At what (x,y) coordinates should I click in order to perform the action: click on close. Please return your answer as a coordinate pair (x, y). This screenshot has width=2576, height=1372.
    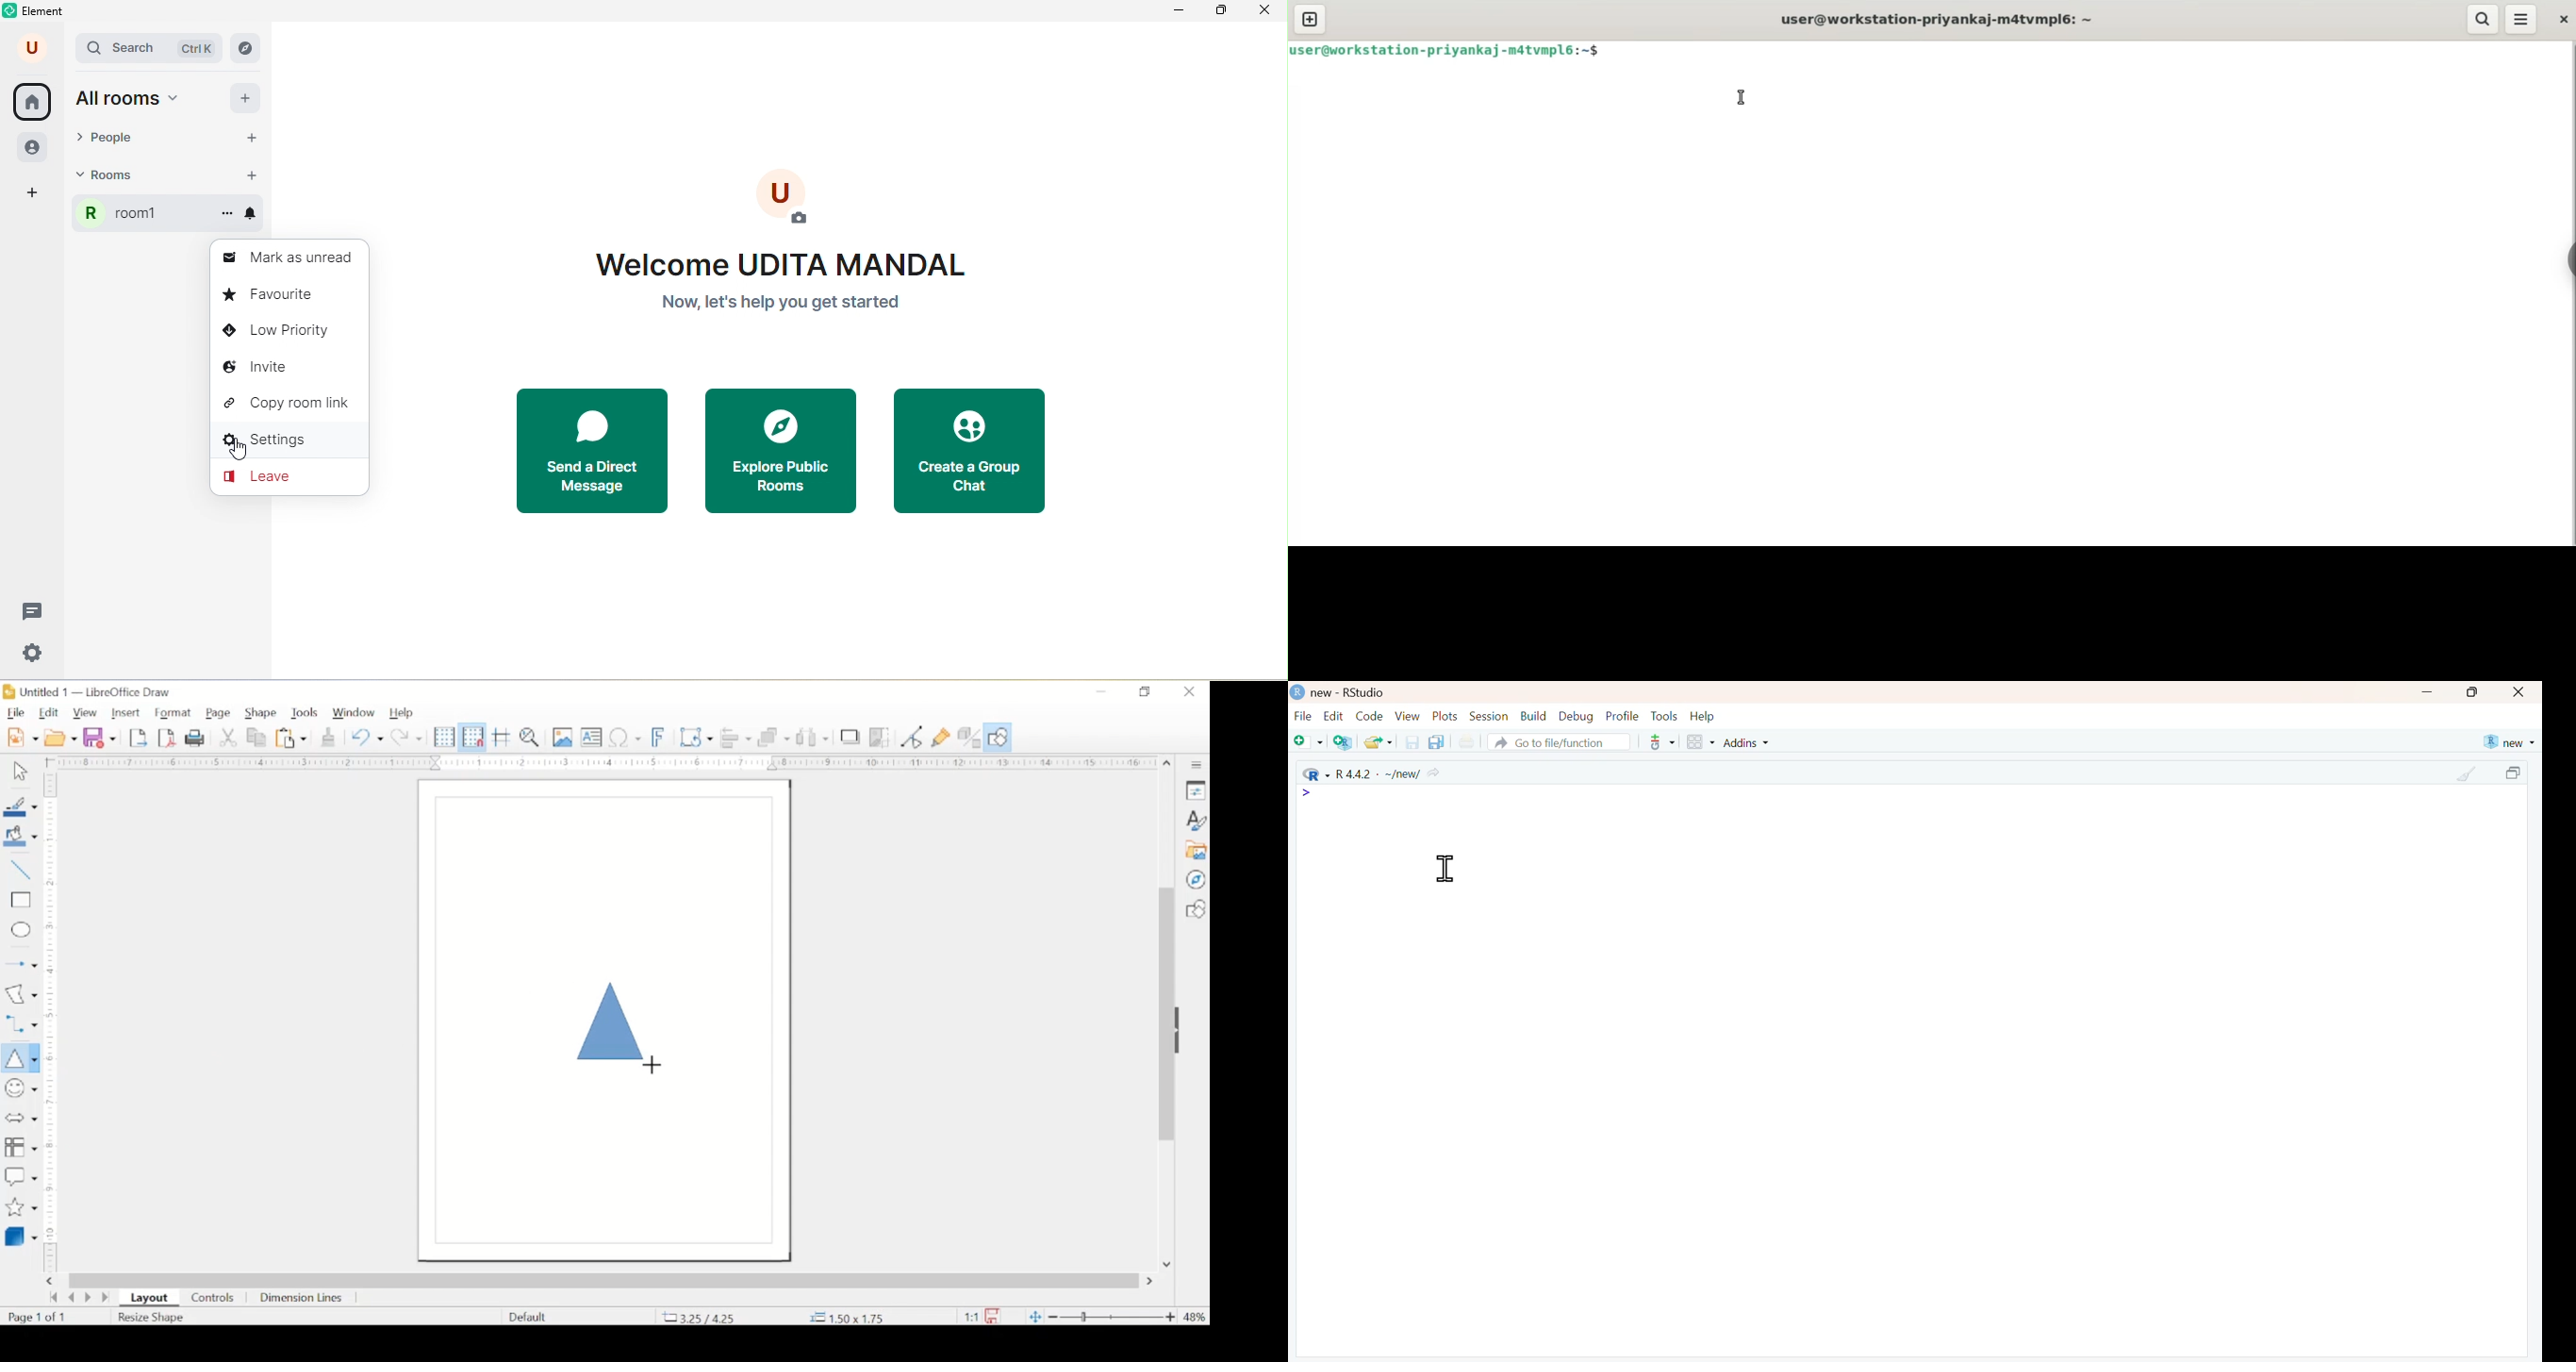
    Looking at the image, I should click on (2559, 18).